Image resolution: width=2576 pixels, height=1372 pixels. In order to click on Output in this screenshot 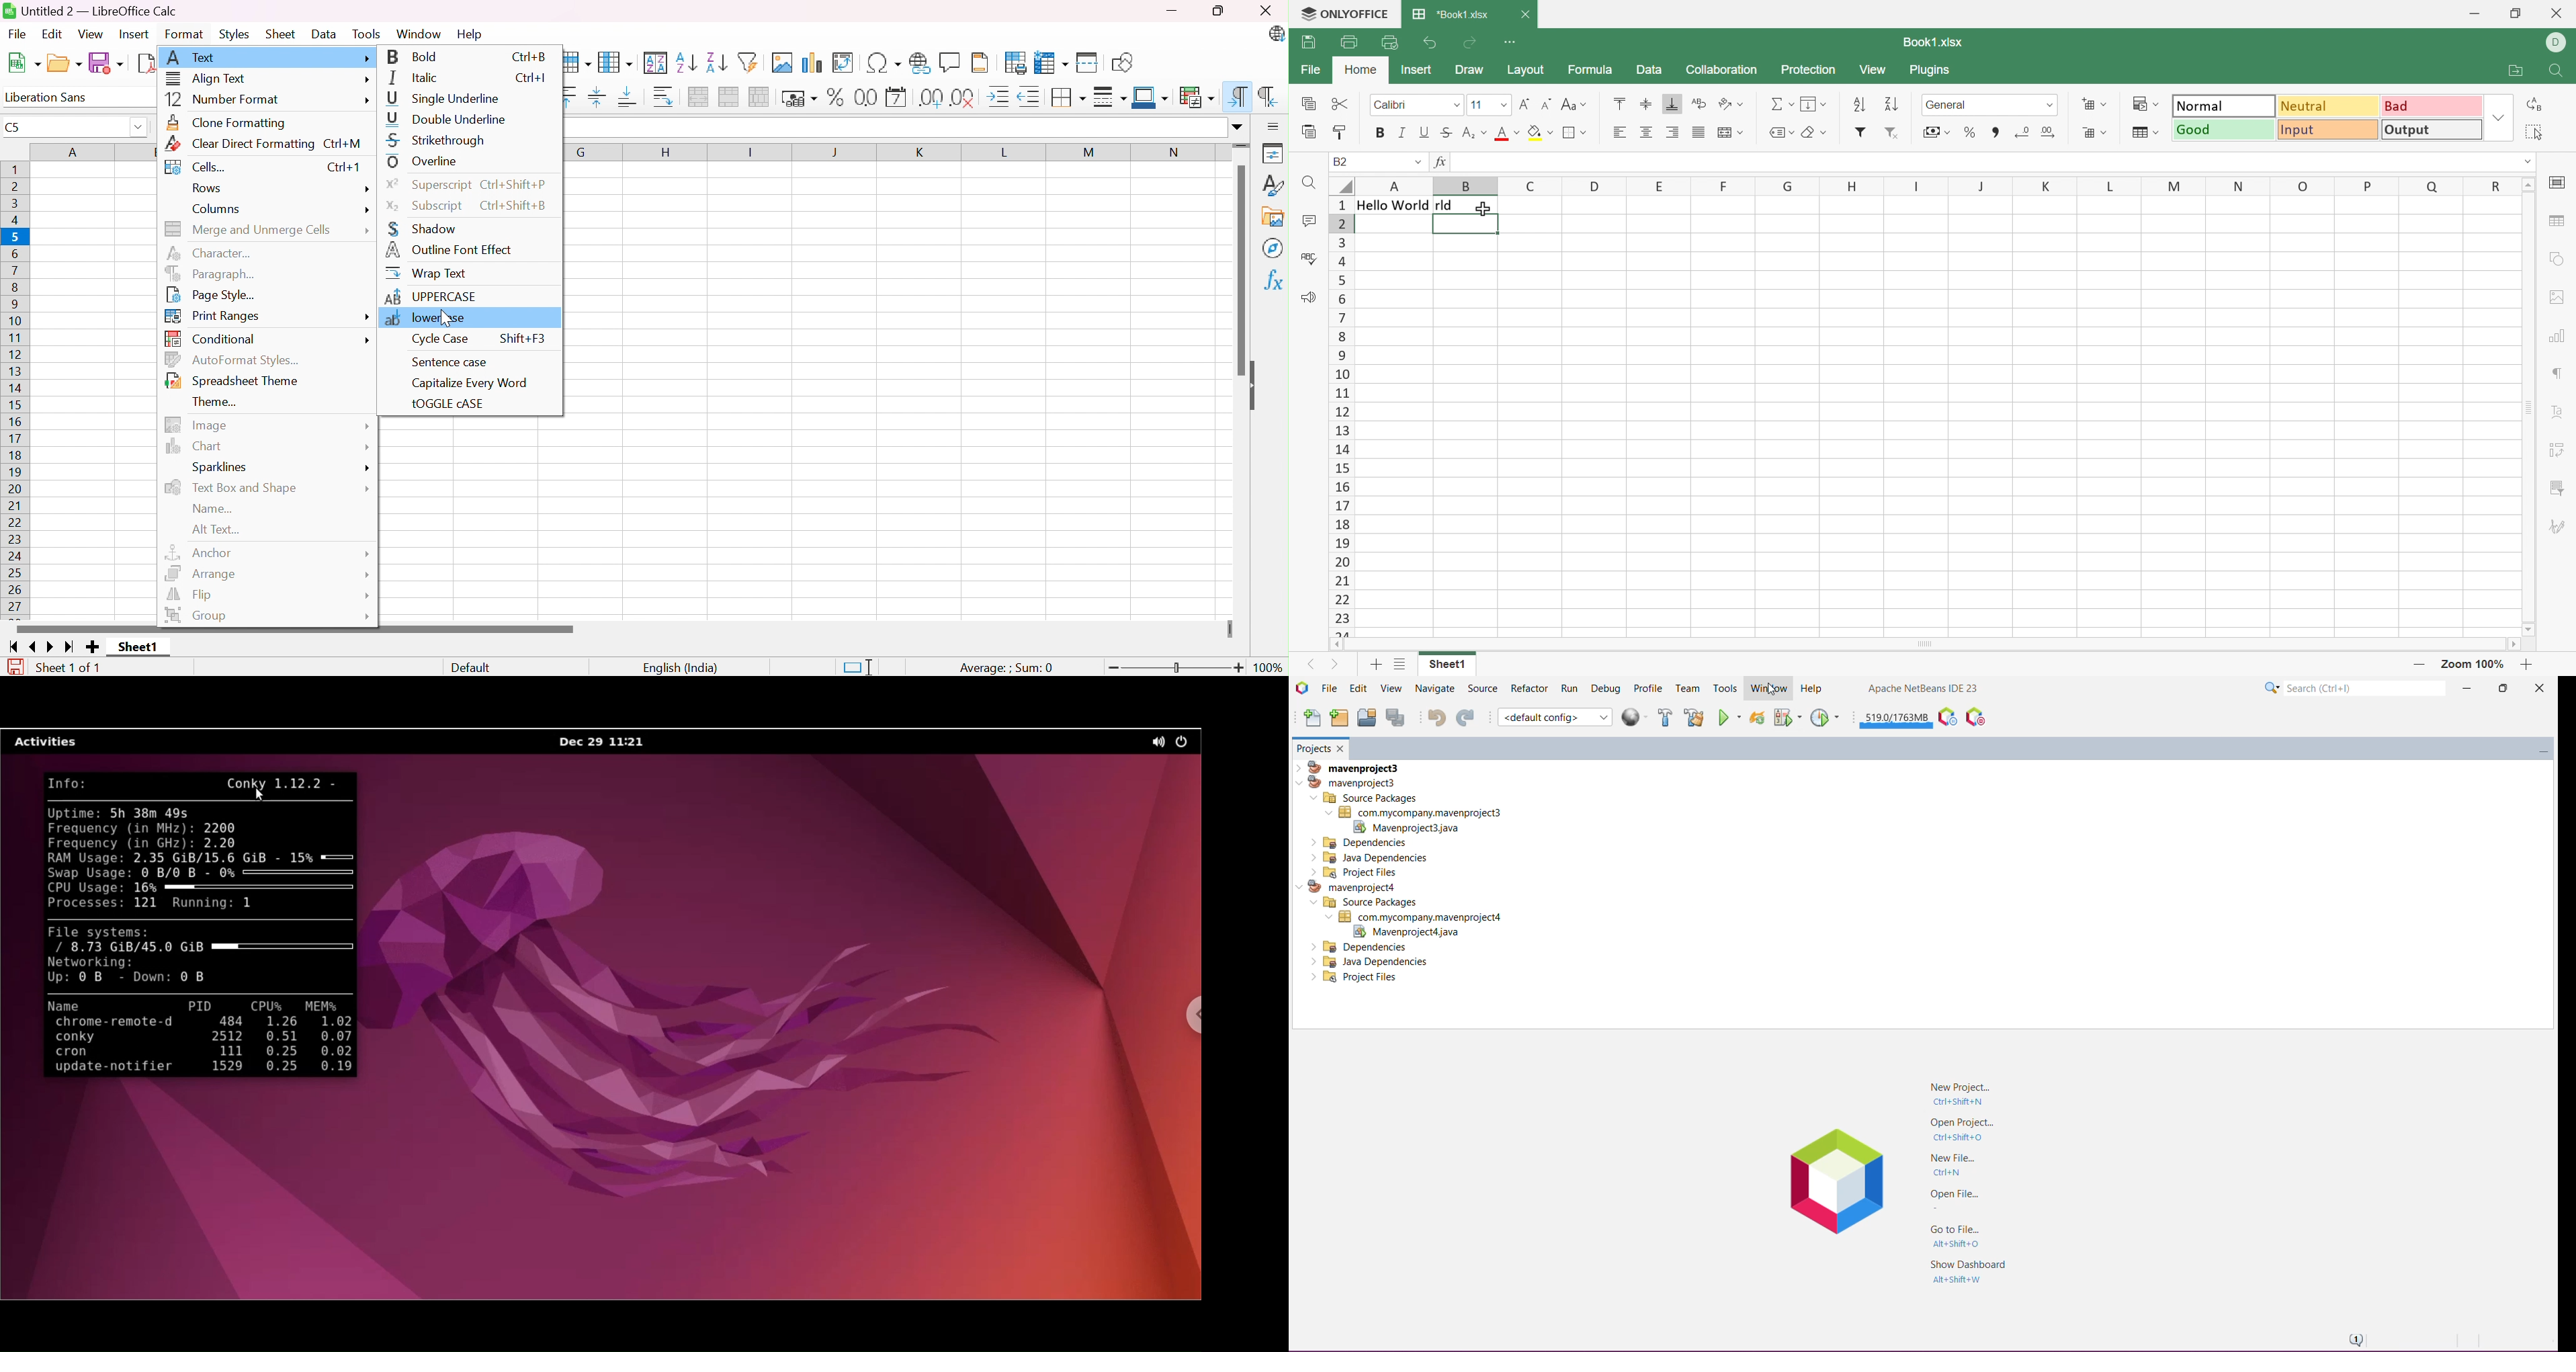, I will do `click(2431, 129)`.